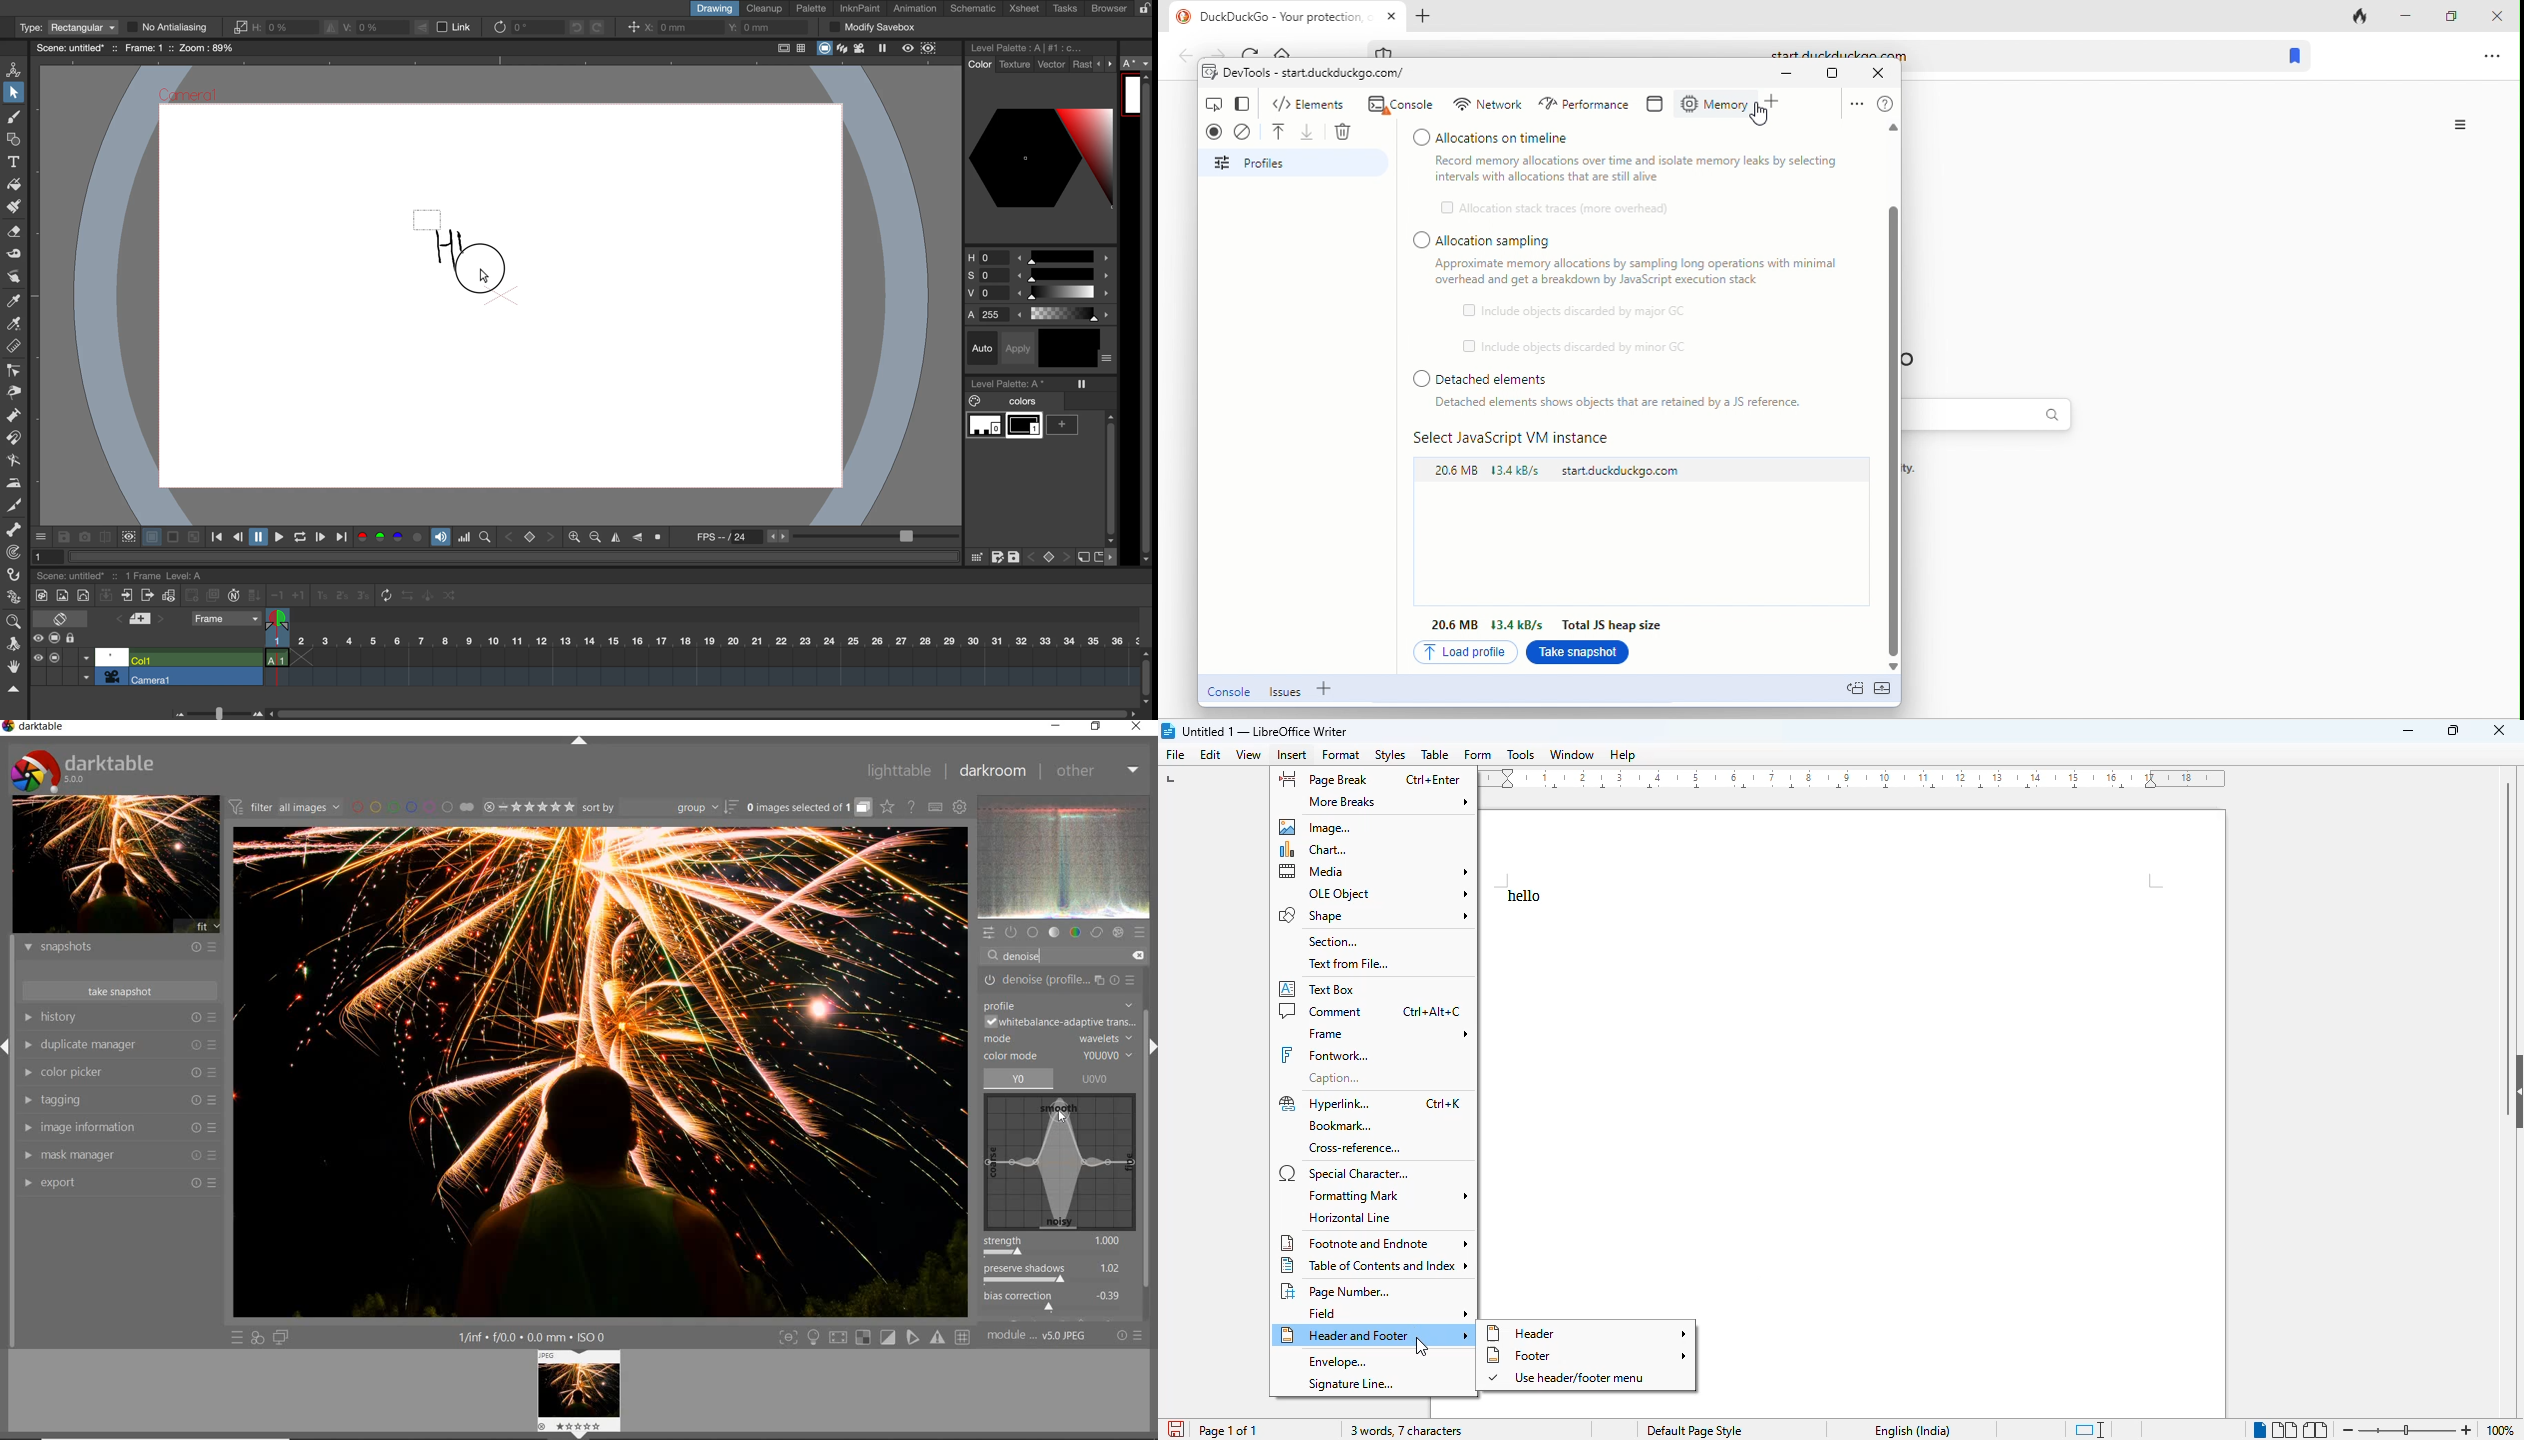 Image resolution: width=2548 pixels, height=1456 pixels. Describe the element at coordinates (1521, 472) in the screenshot. I see `3.4 kb/s` at that location.